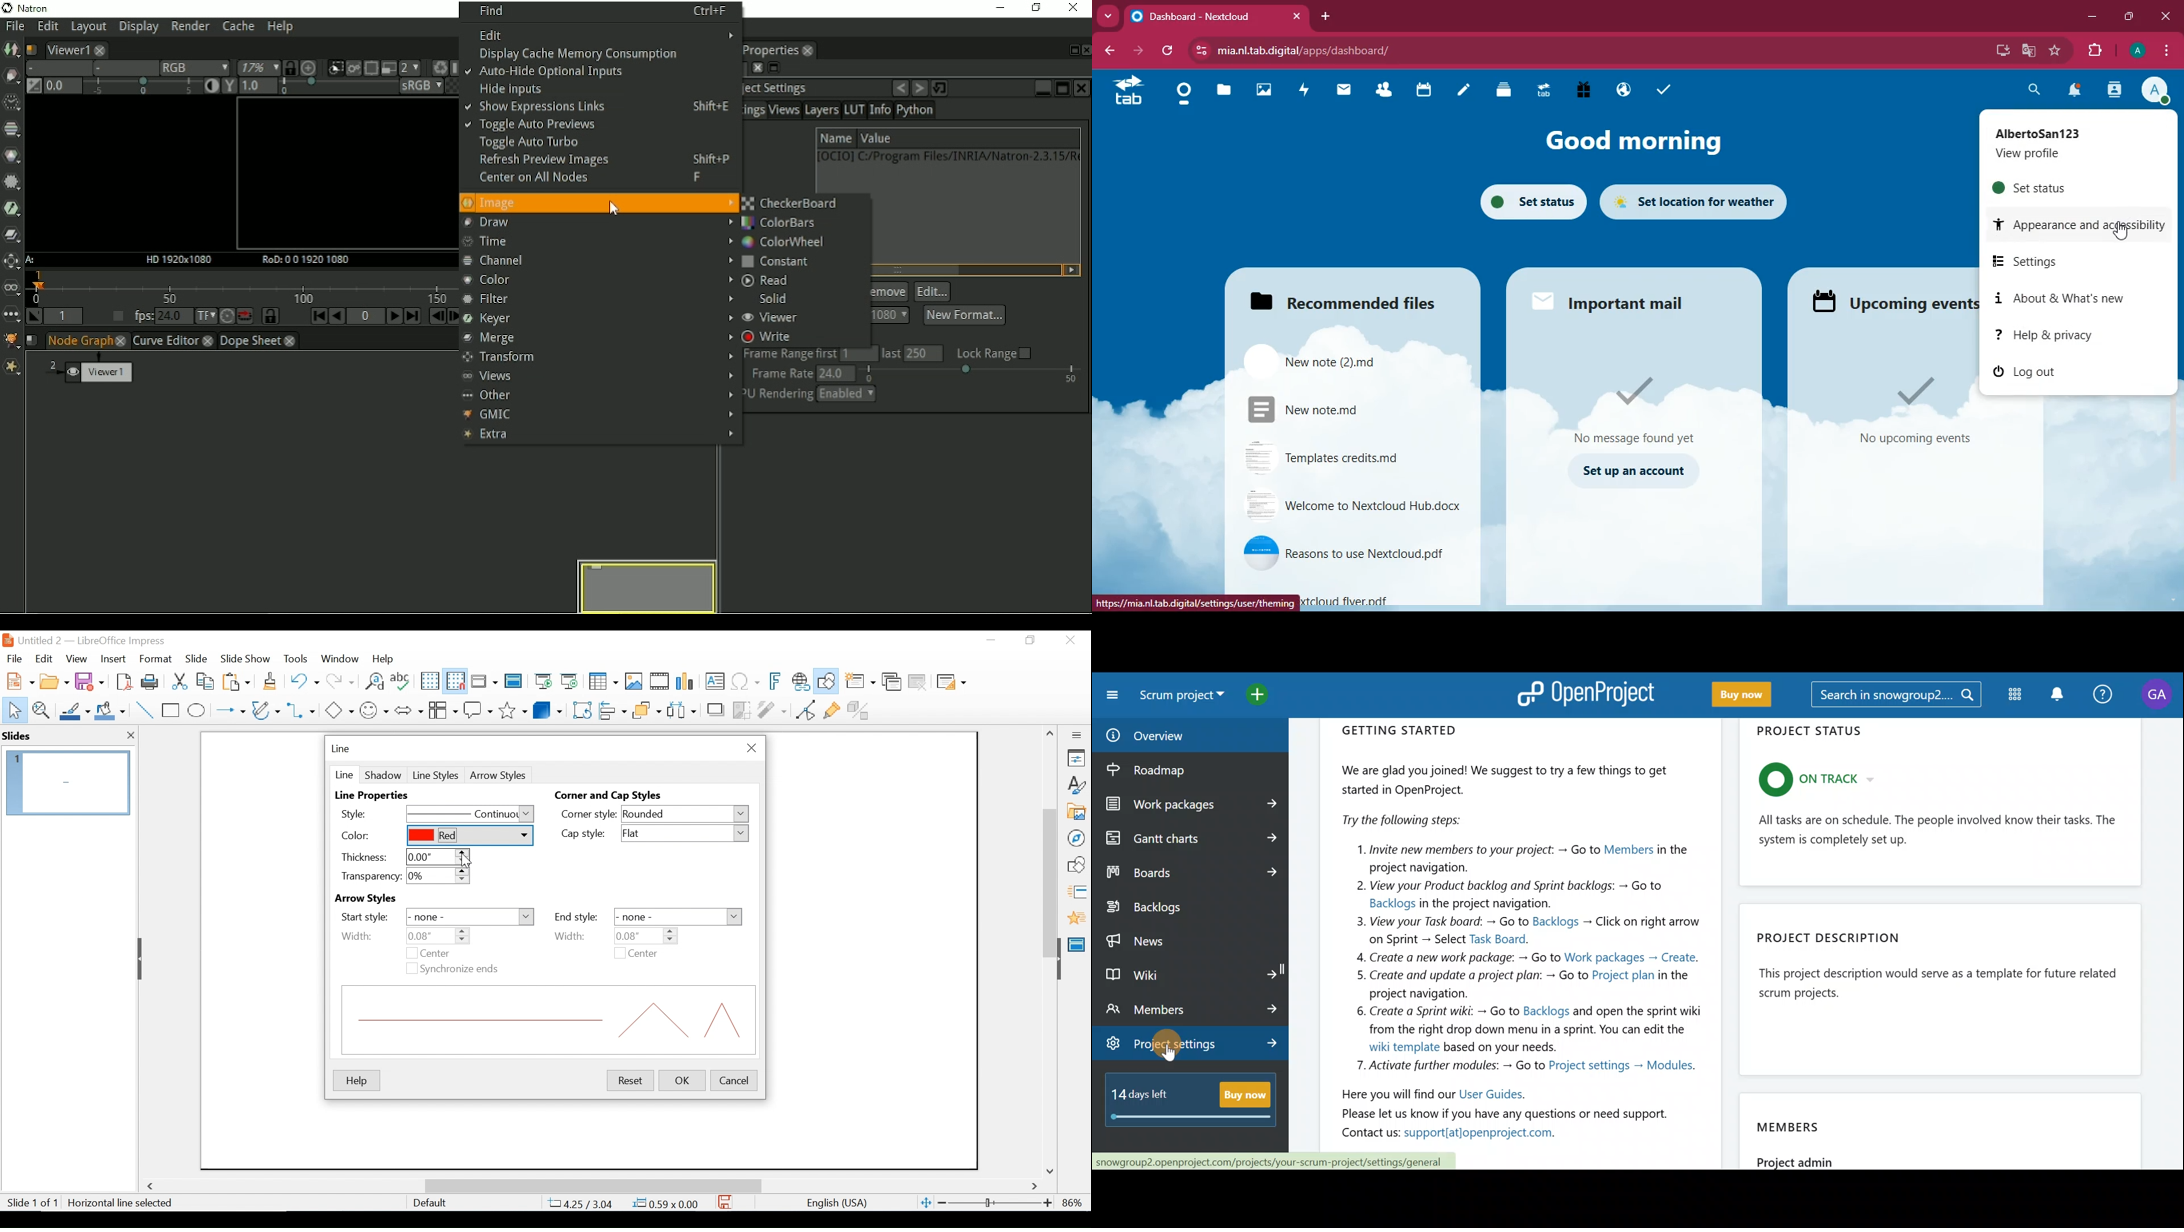  What do you see at coordinates (7, 640) in the screenshot?
I see `LibreOffice Desktop Icon` at bounding box center [7, 640].